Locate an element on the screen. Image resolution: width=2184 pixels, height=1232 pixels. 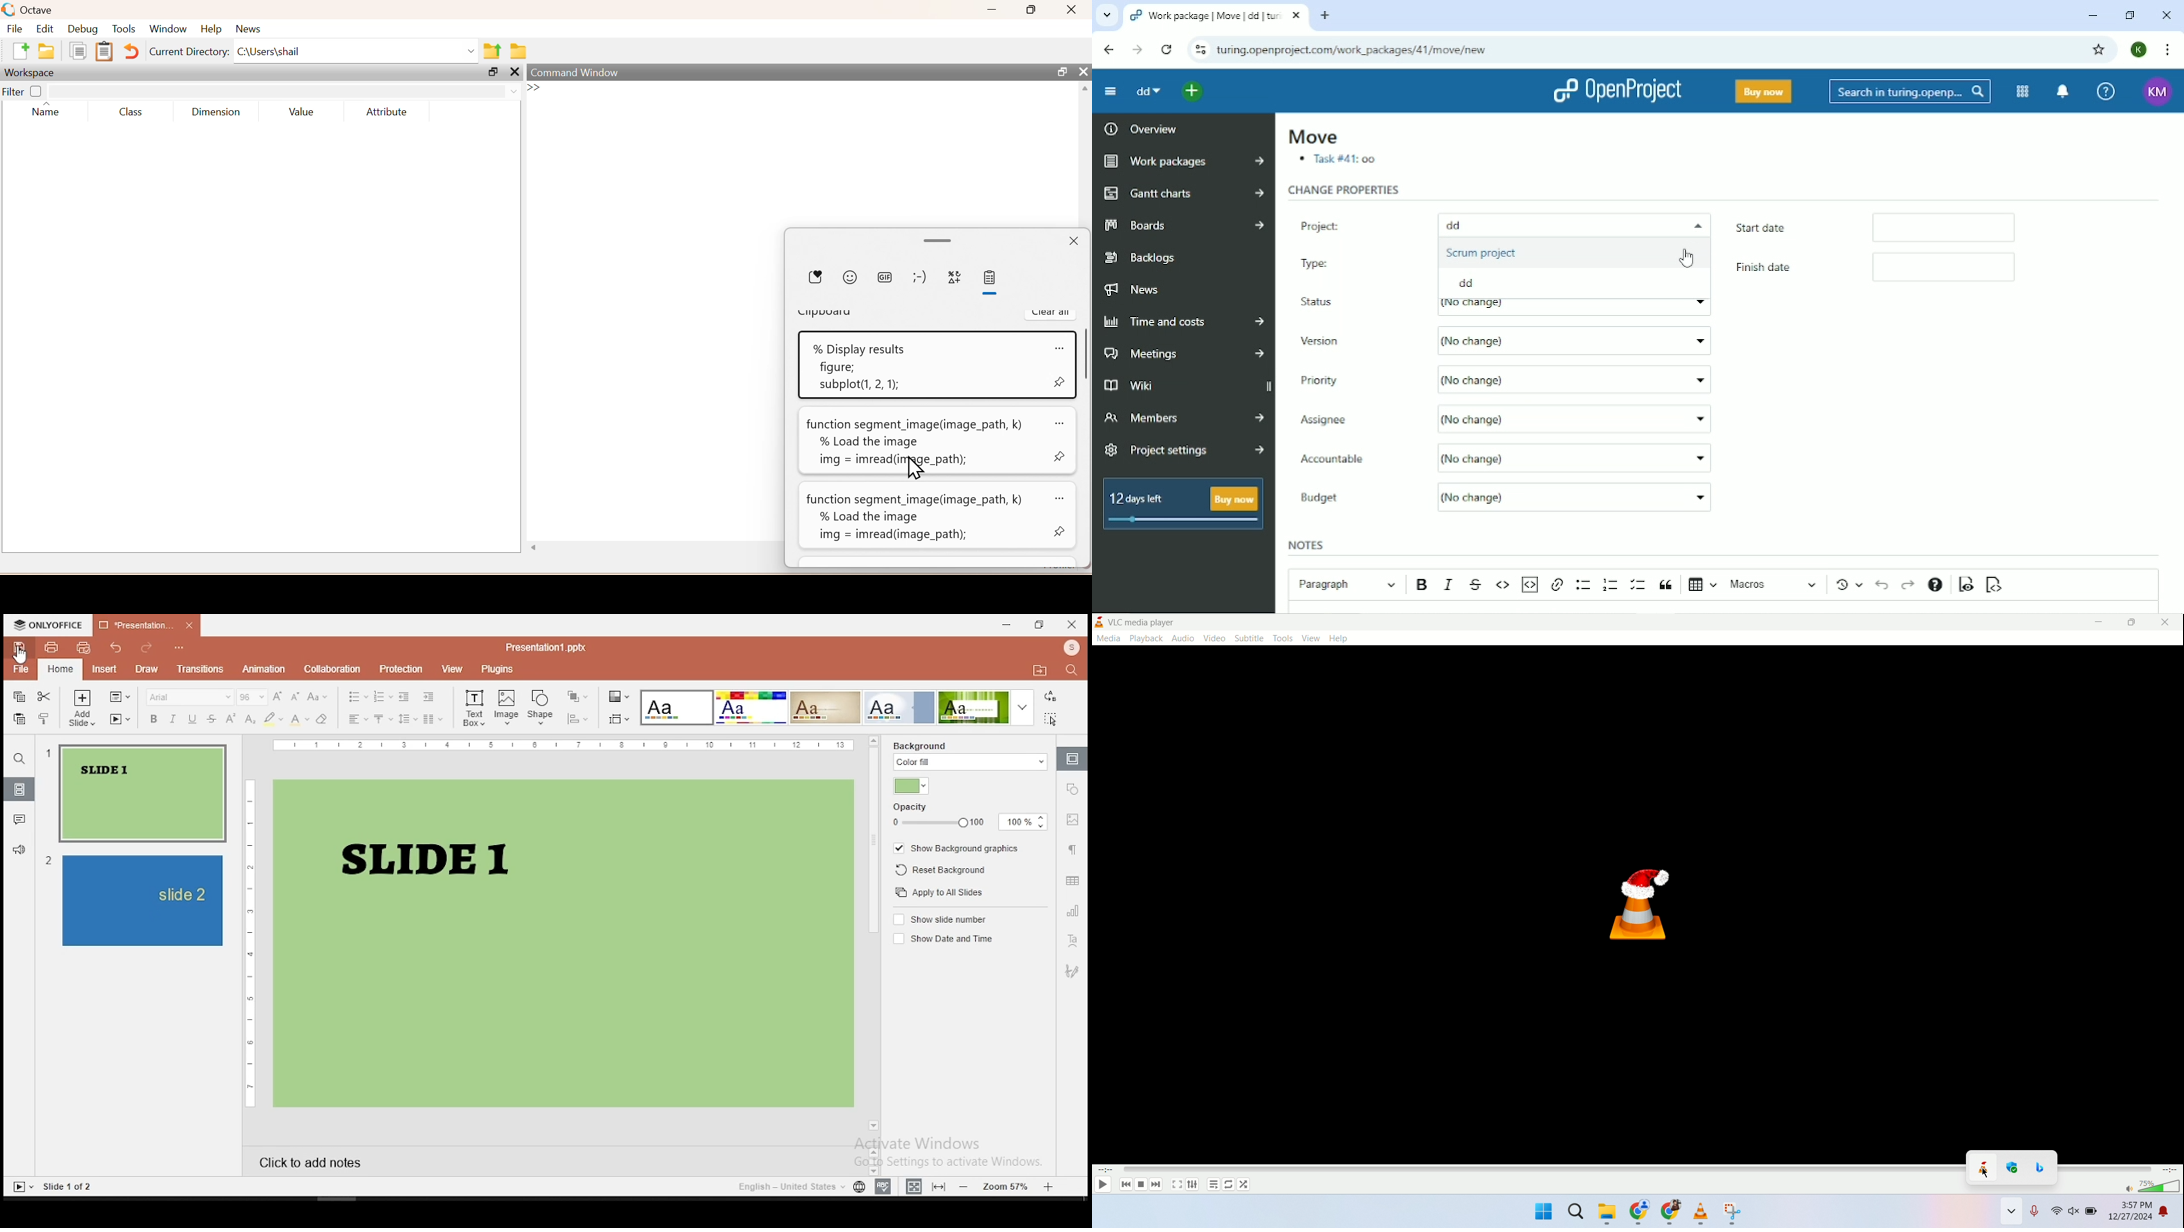
table settings is located at coordinates (1071, 880).